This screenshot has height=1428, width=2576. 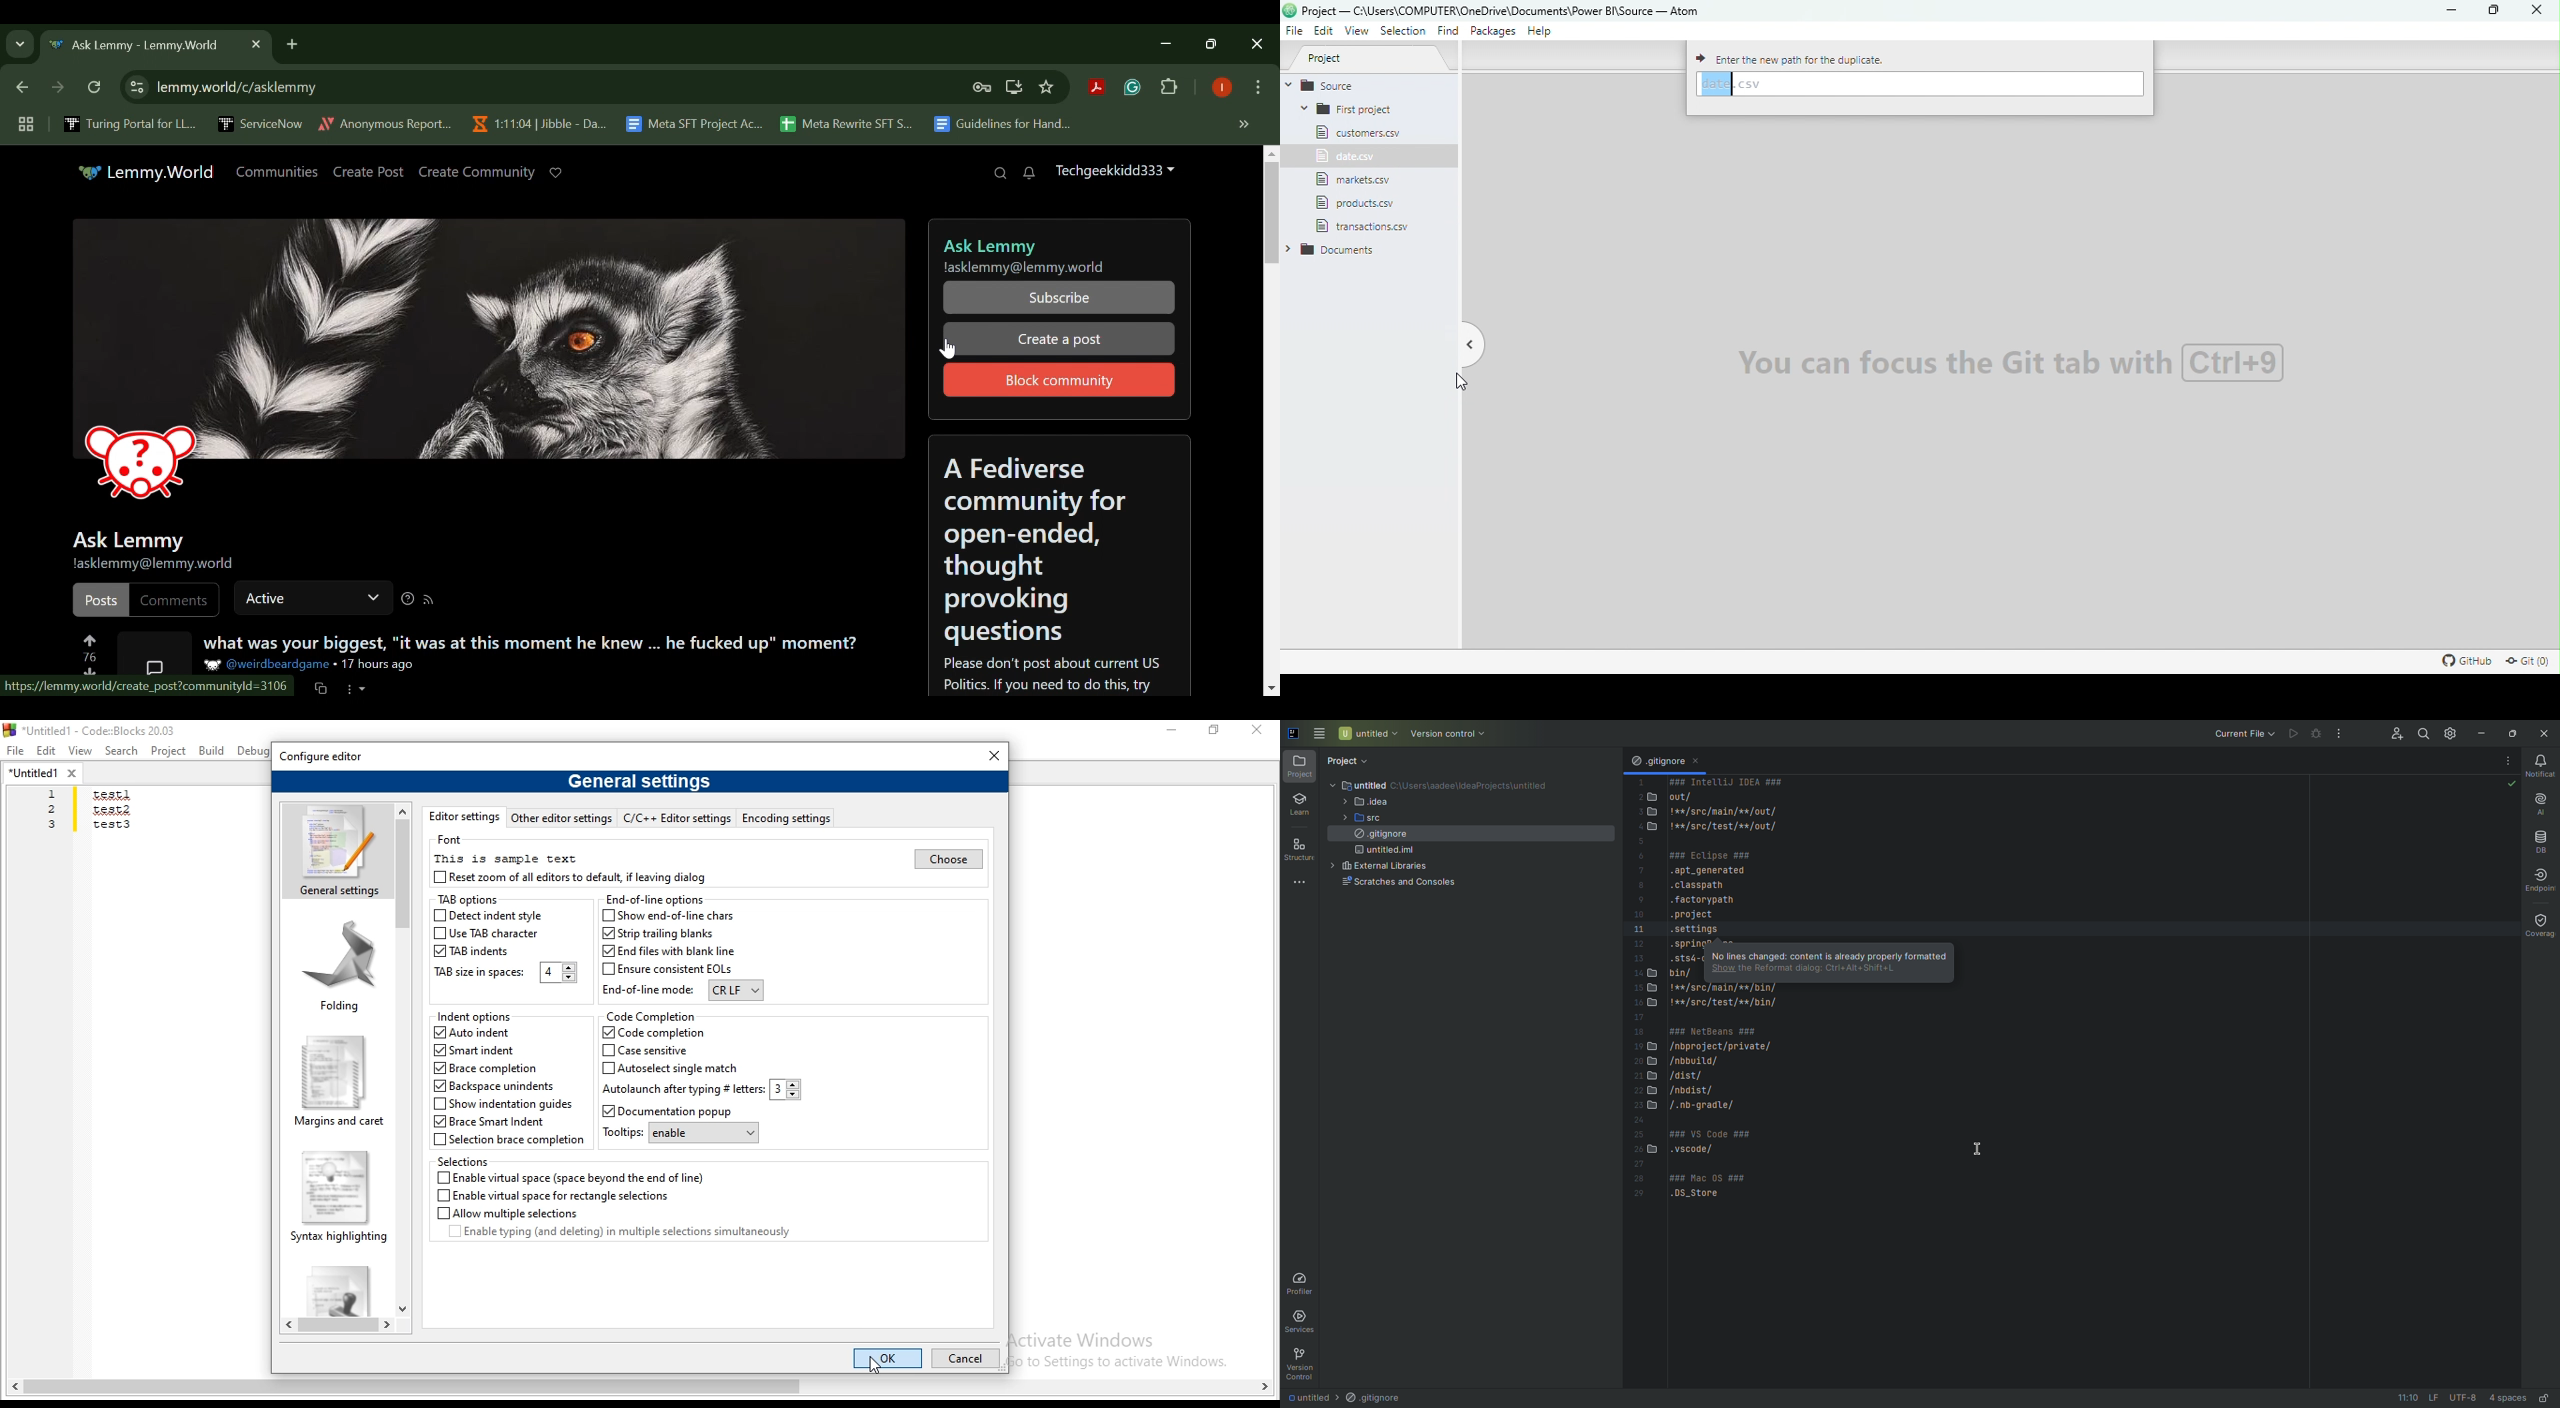 What do you see at coordinates (111, 809) in the screenshot?
I see `test2` at bounding box center [111, 809].